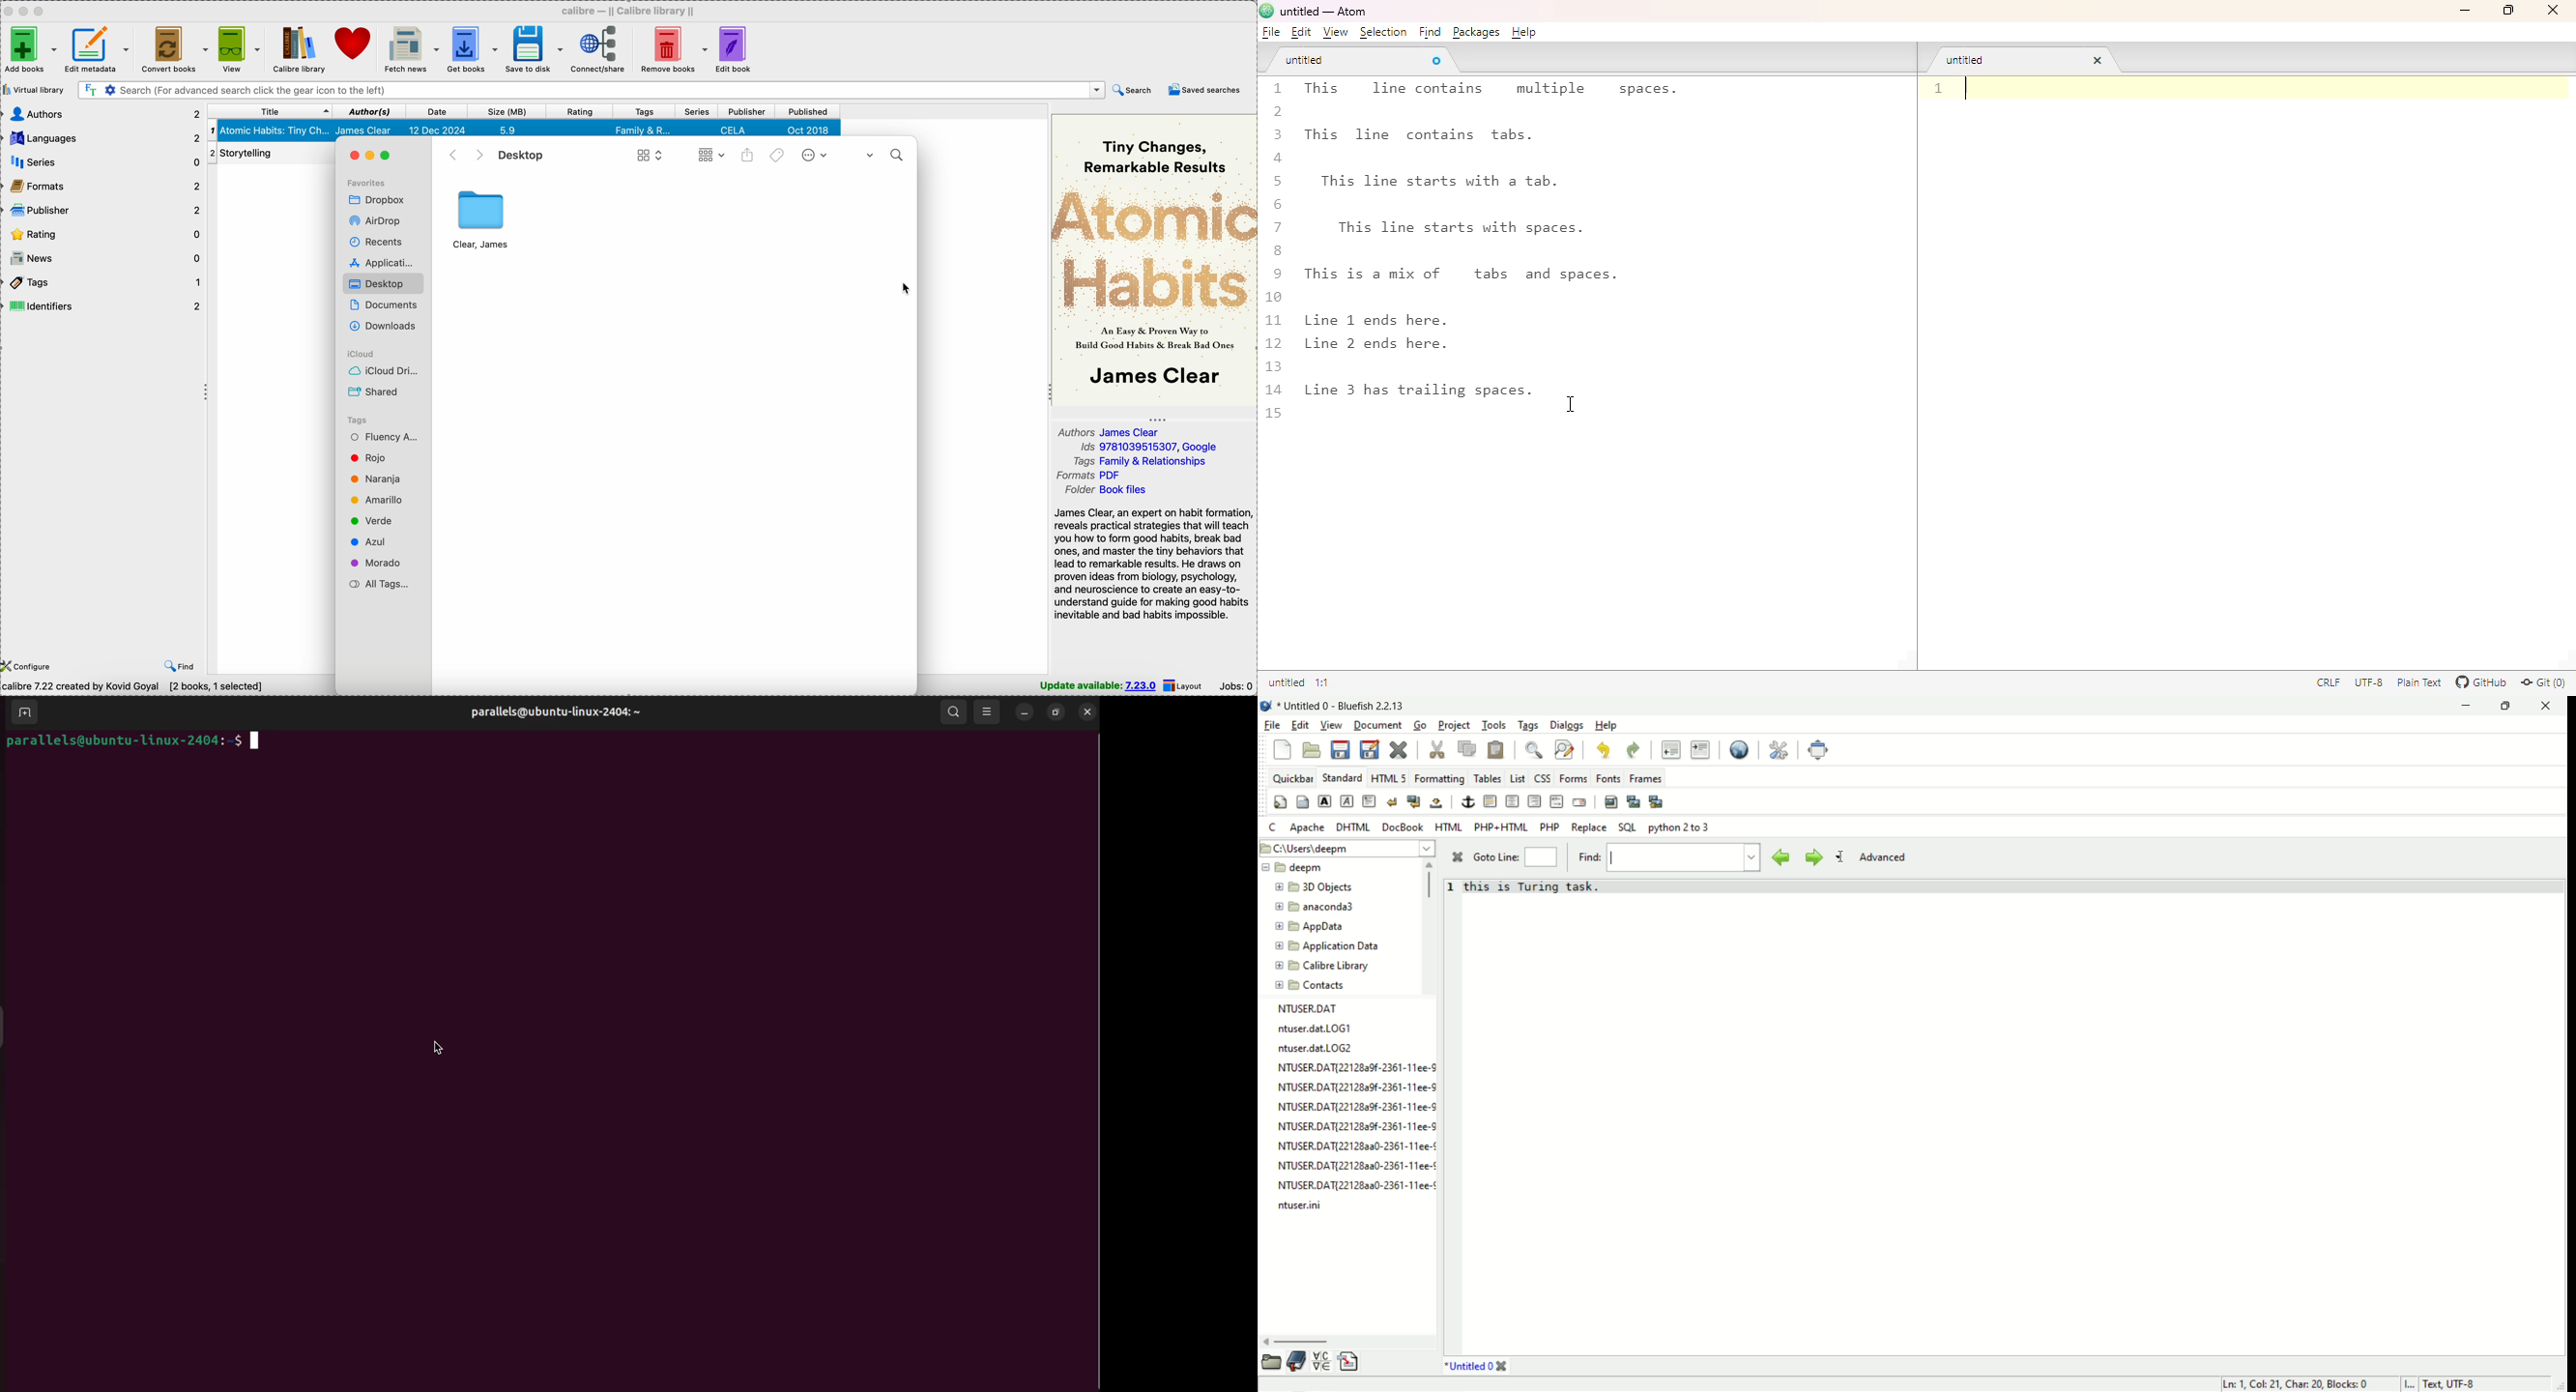  I want to click on recents, so click(377, 241).